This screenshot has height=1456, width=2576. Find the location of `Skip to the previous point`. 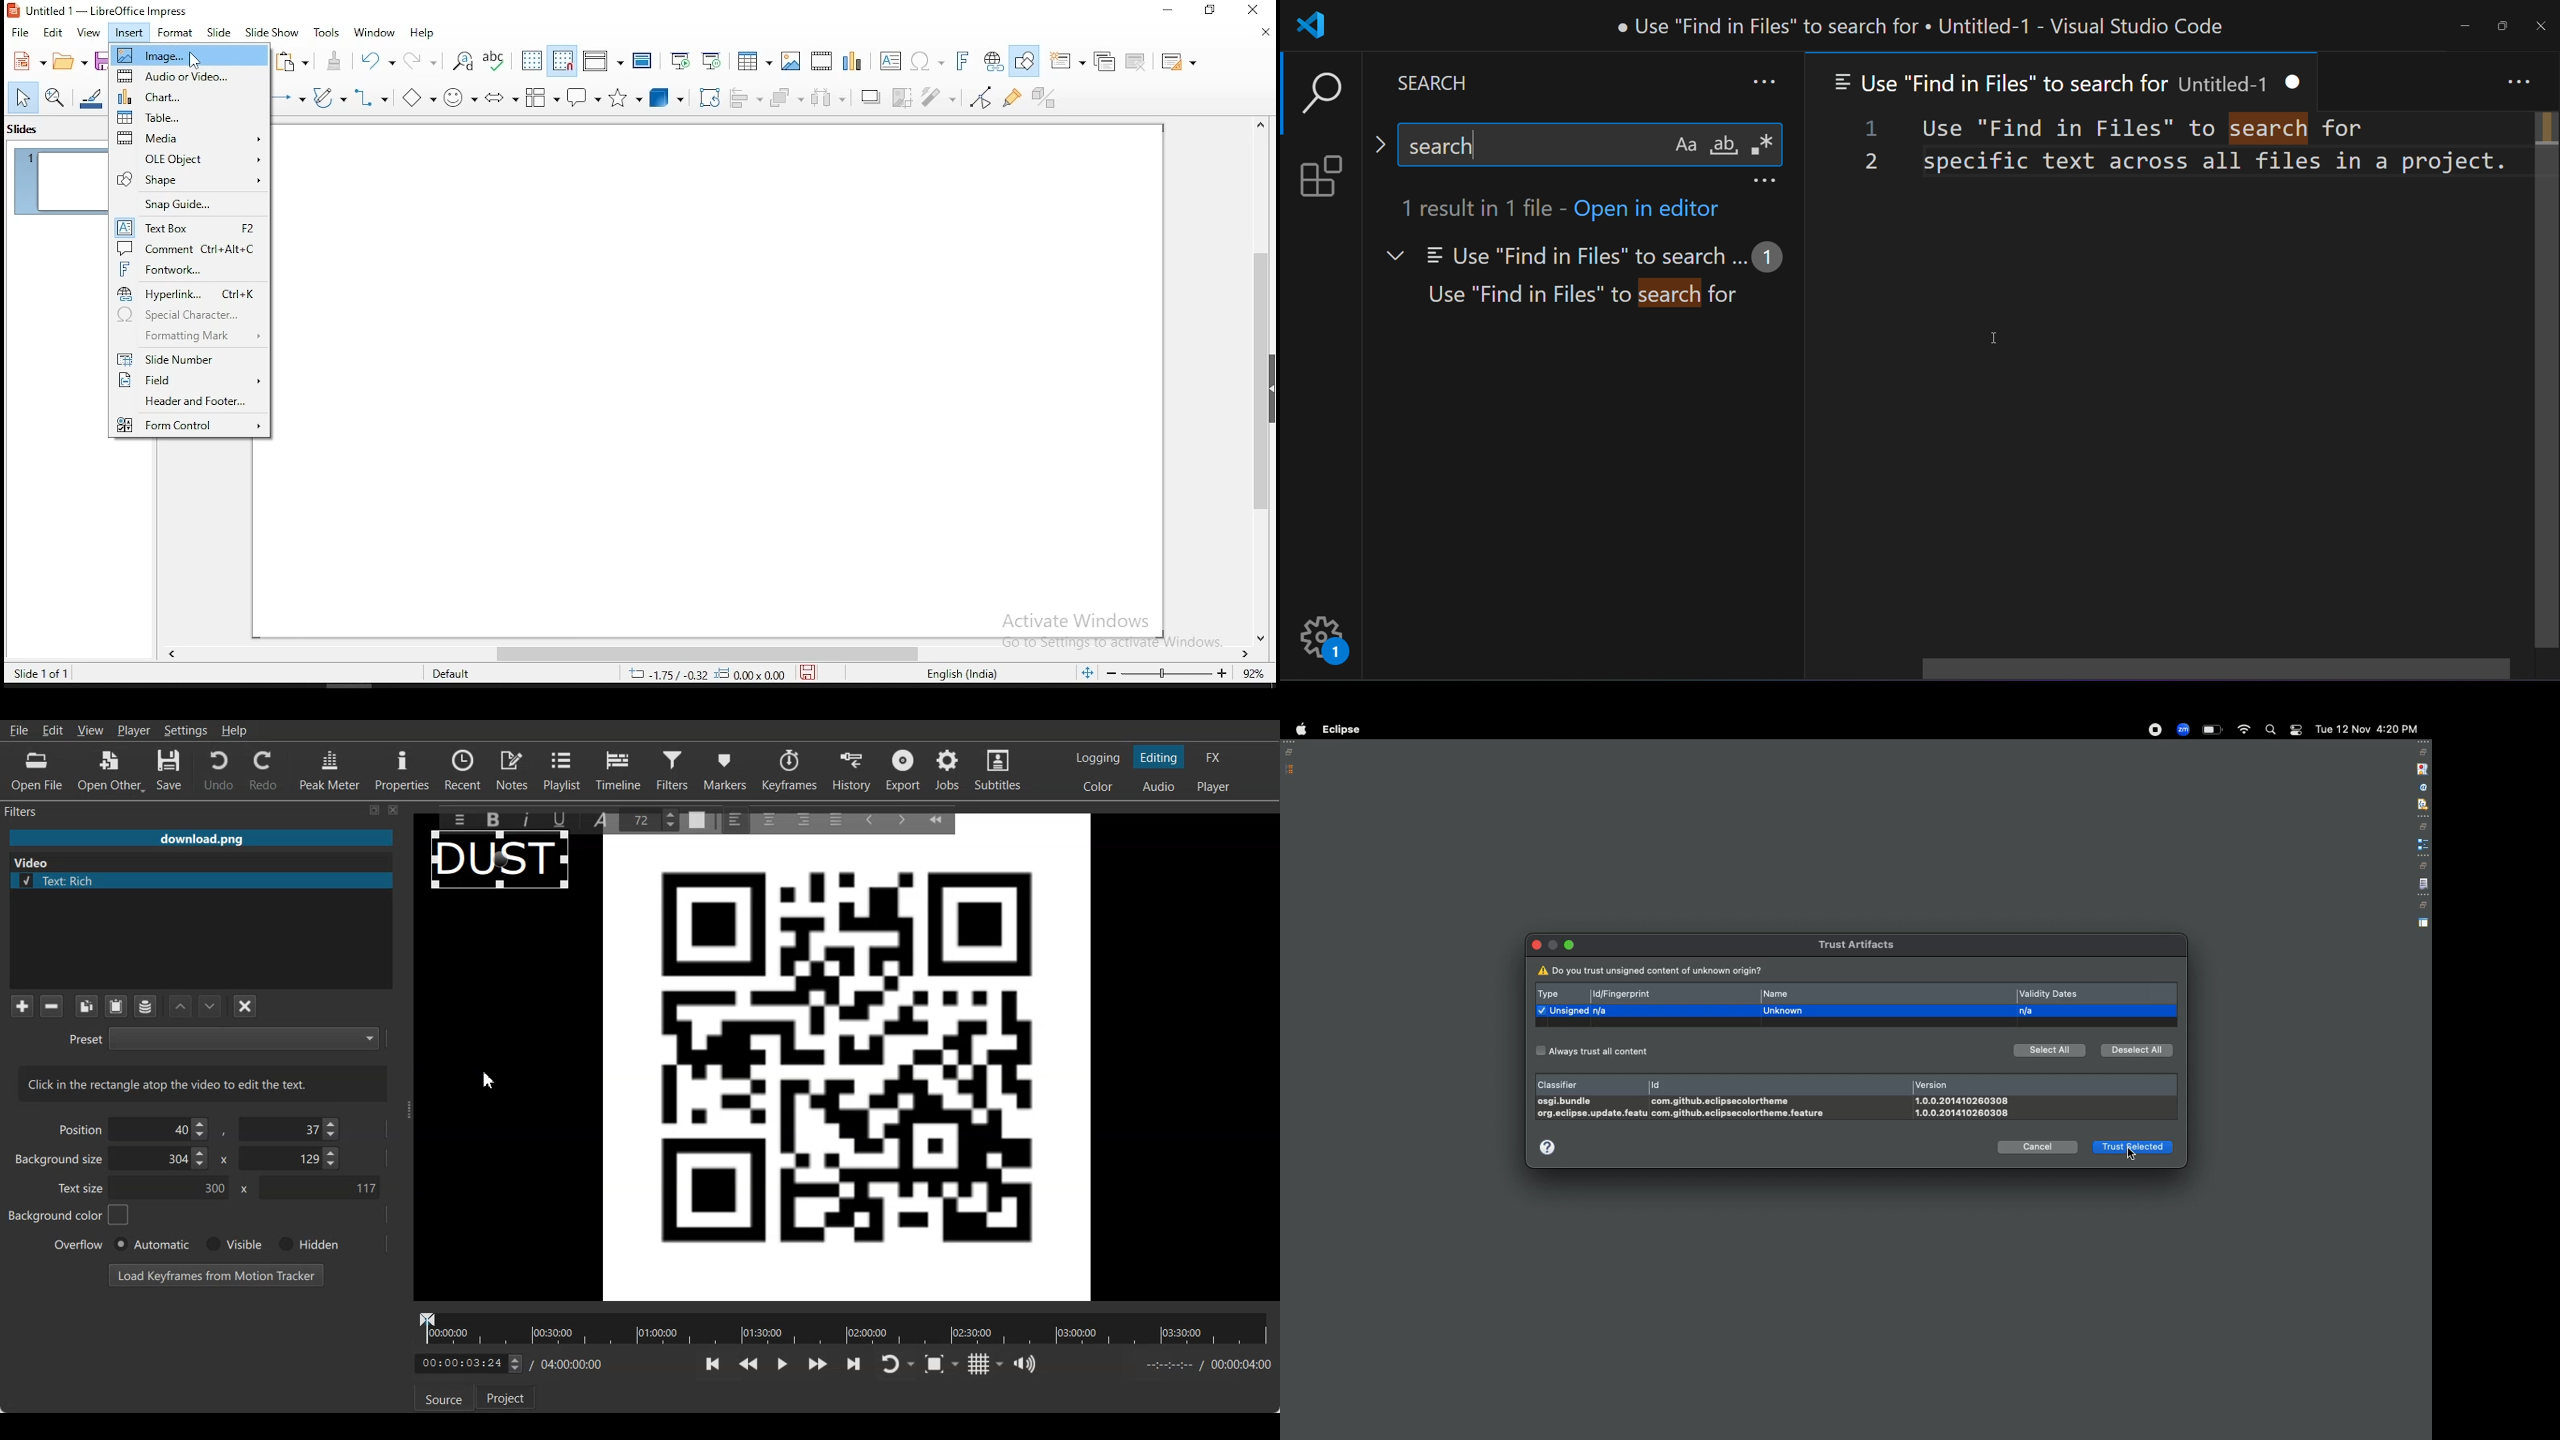

Skip to the previous point is located at coordinates (713, 1363).